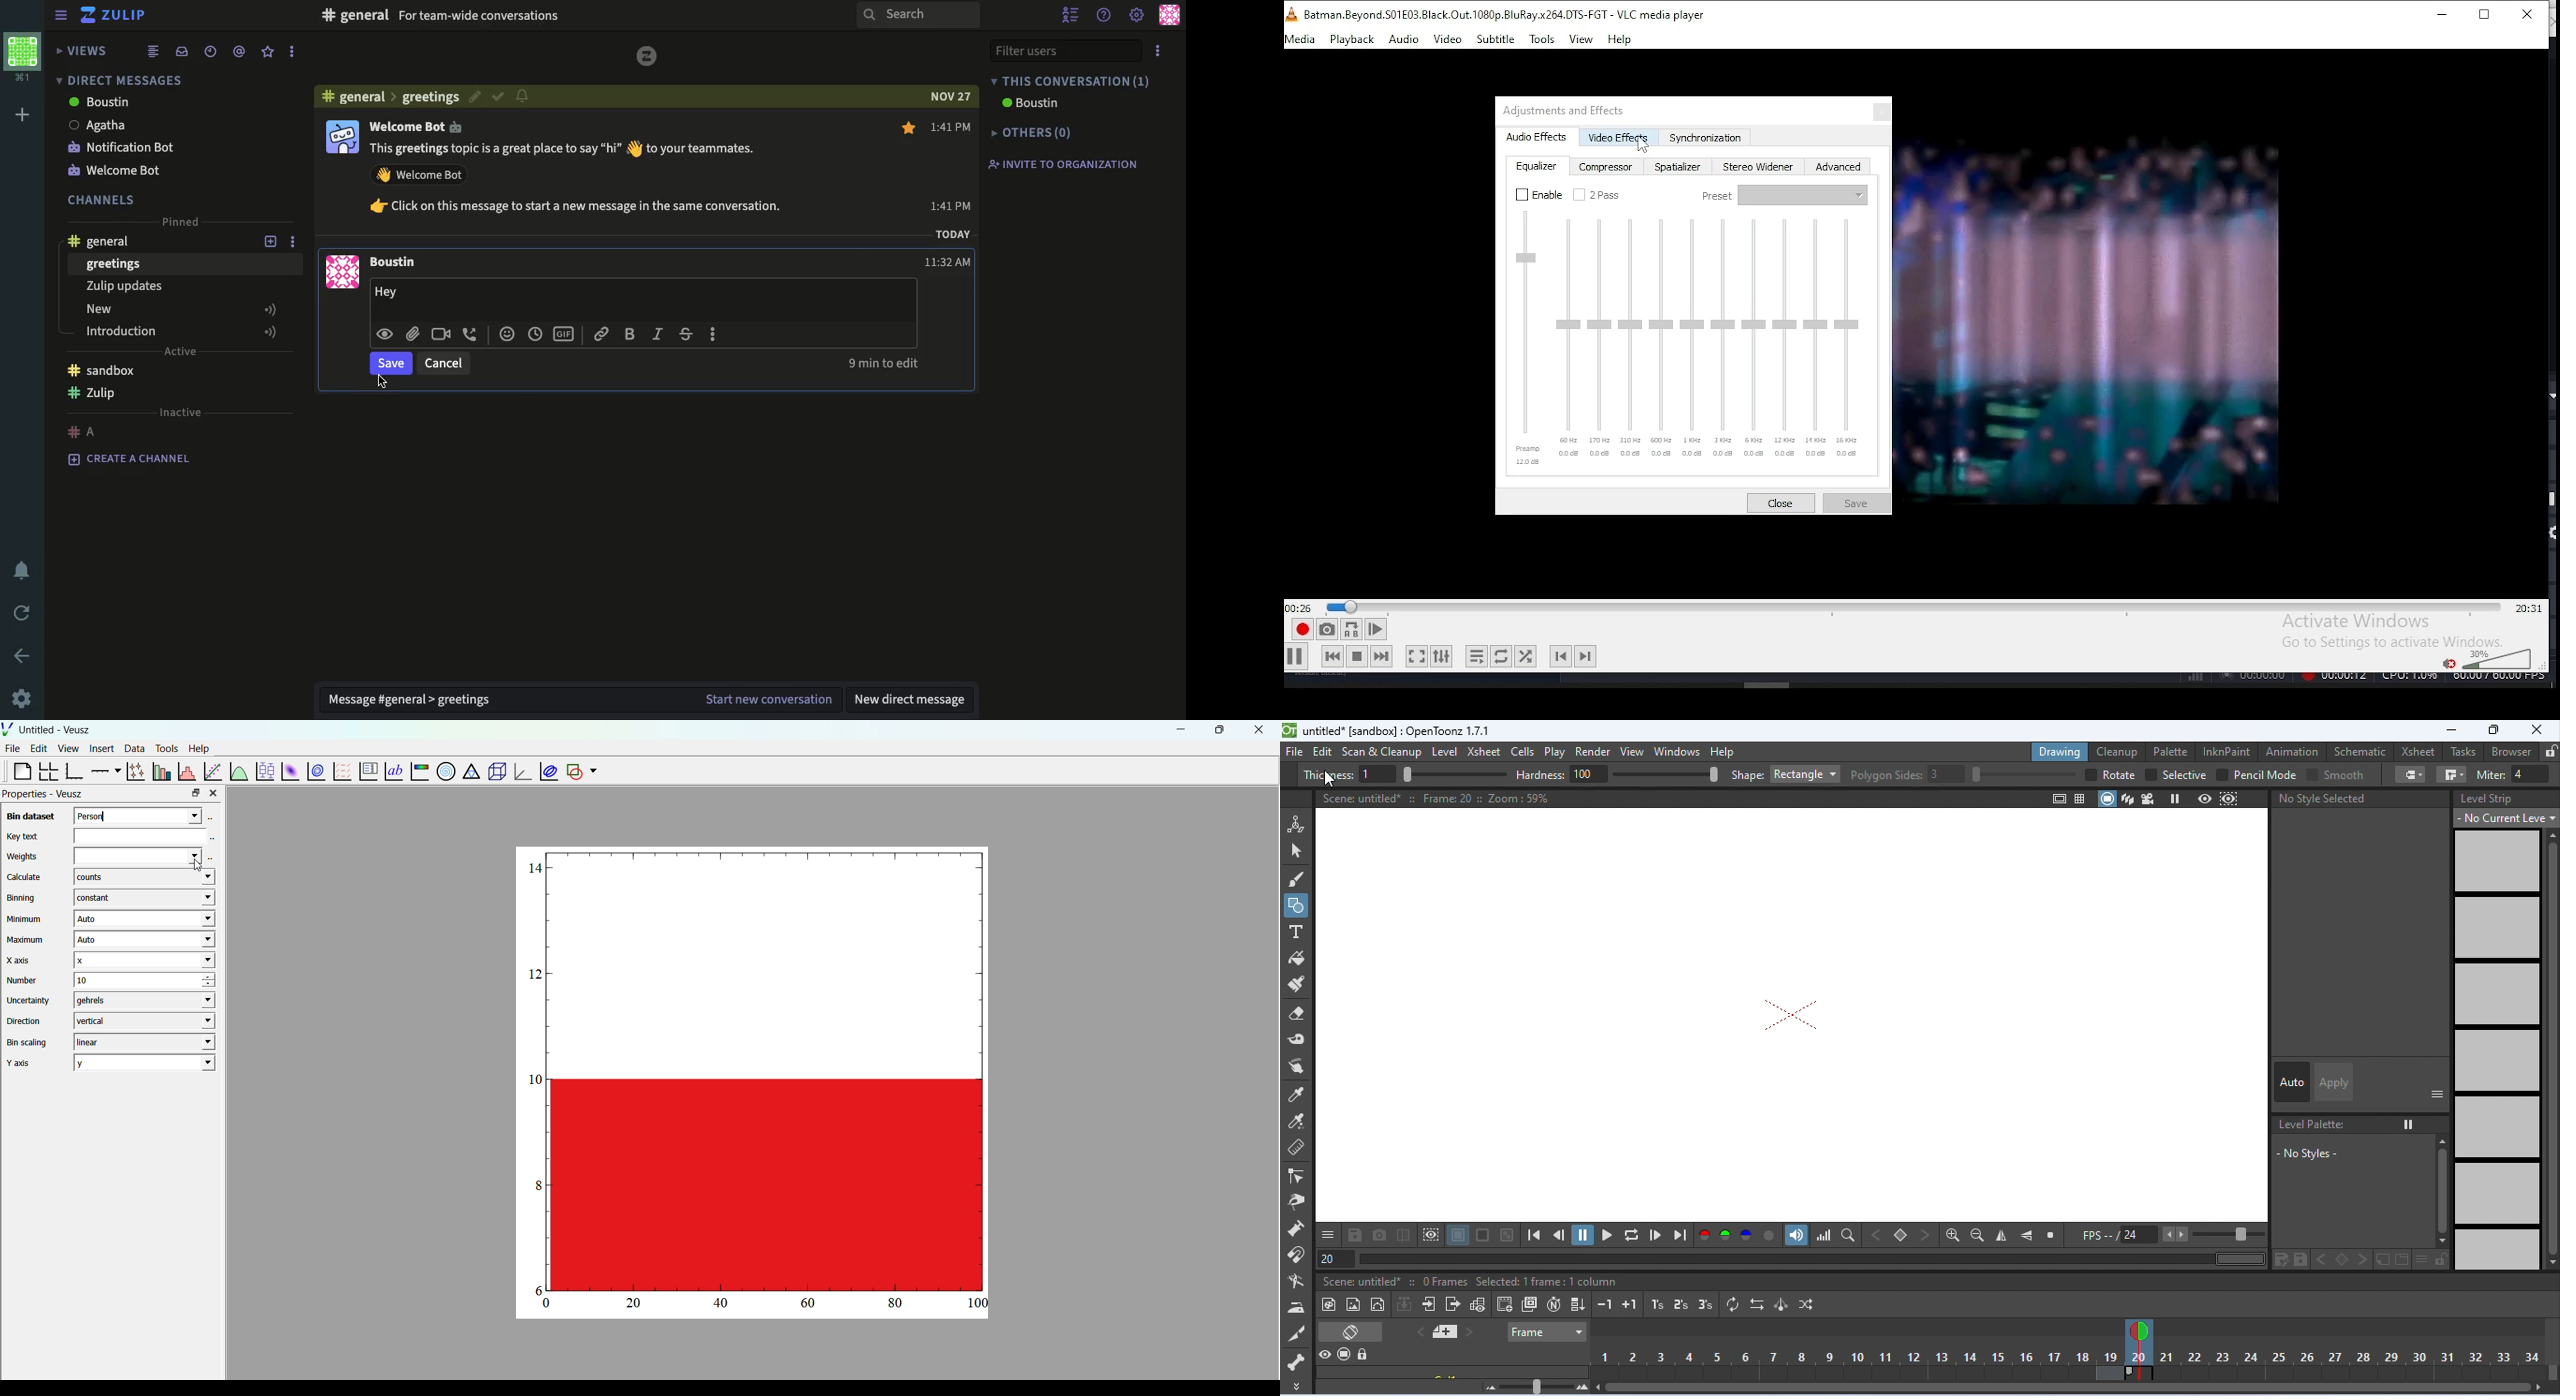 Image resolution: width=2576 pixels, height=1400 pixels. What do you see at coordinates (1295, 1036) in the screenshot?
I see `tape` at bounding box center [1295, 1036].